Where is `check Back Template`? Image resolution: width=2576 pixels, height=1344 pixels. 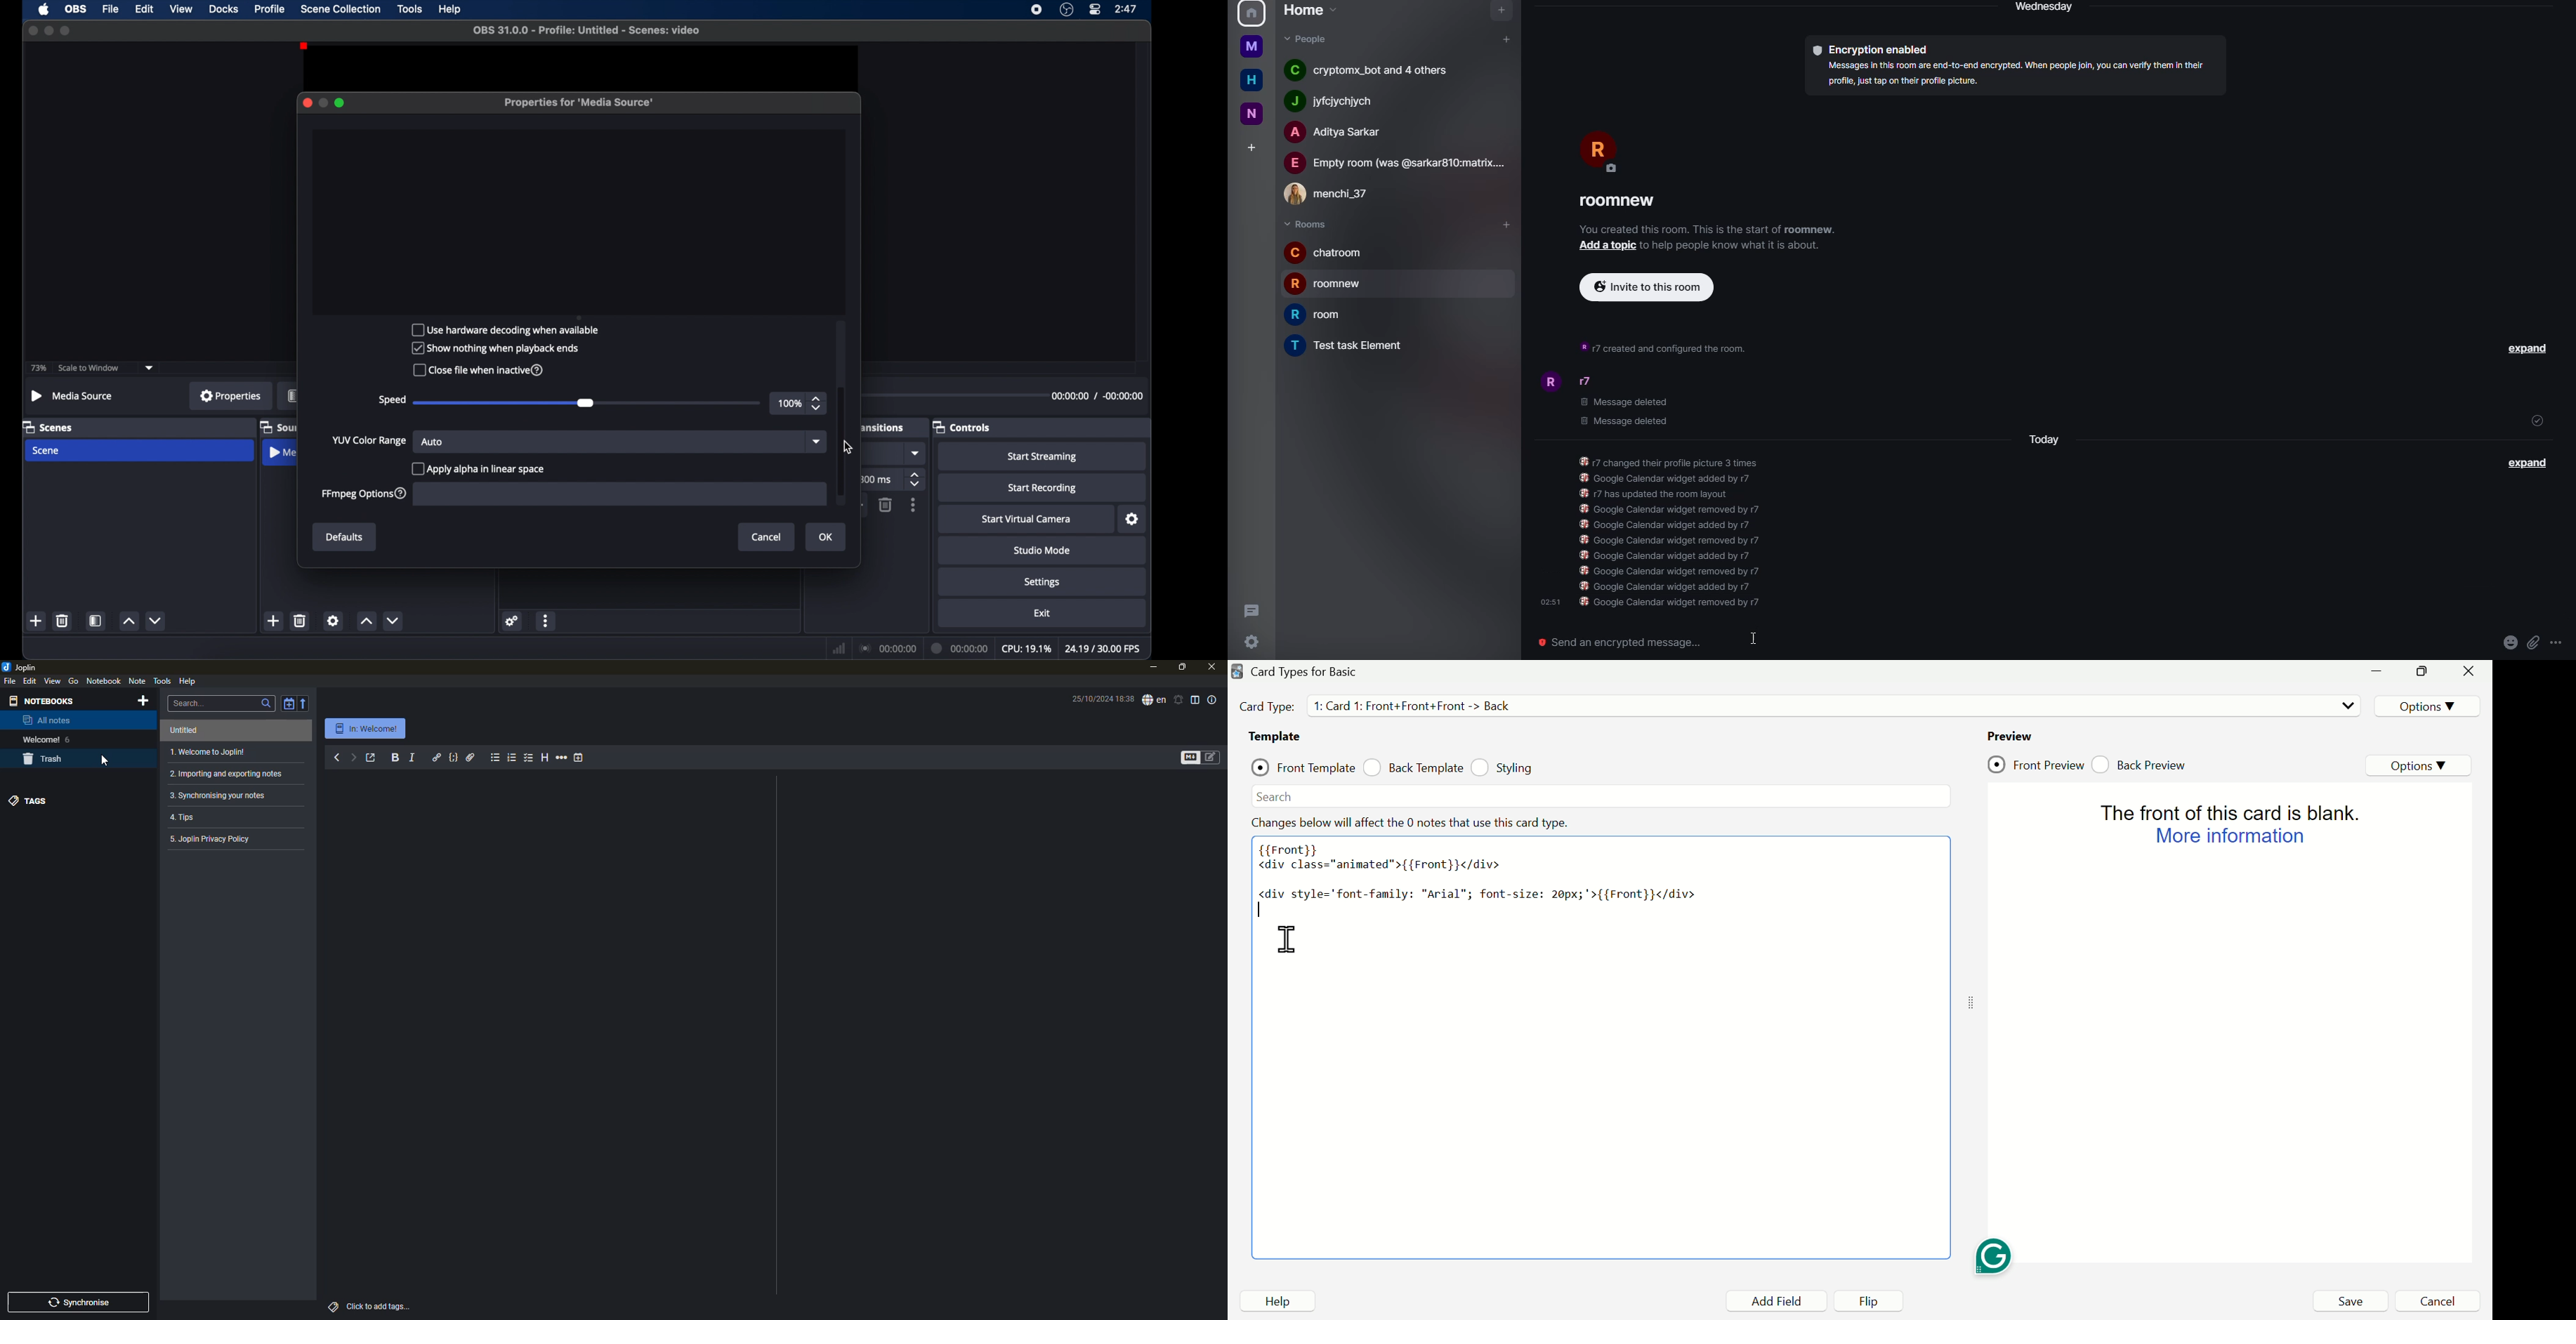
check Back Template is located at coordinates (1414, 768).